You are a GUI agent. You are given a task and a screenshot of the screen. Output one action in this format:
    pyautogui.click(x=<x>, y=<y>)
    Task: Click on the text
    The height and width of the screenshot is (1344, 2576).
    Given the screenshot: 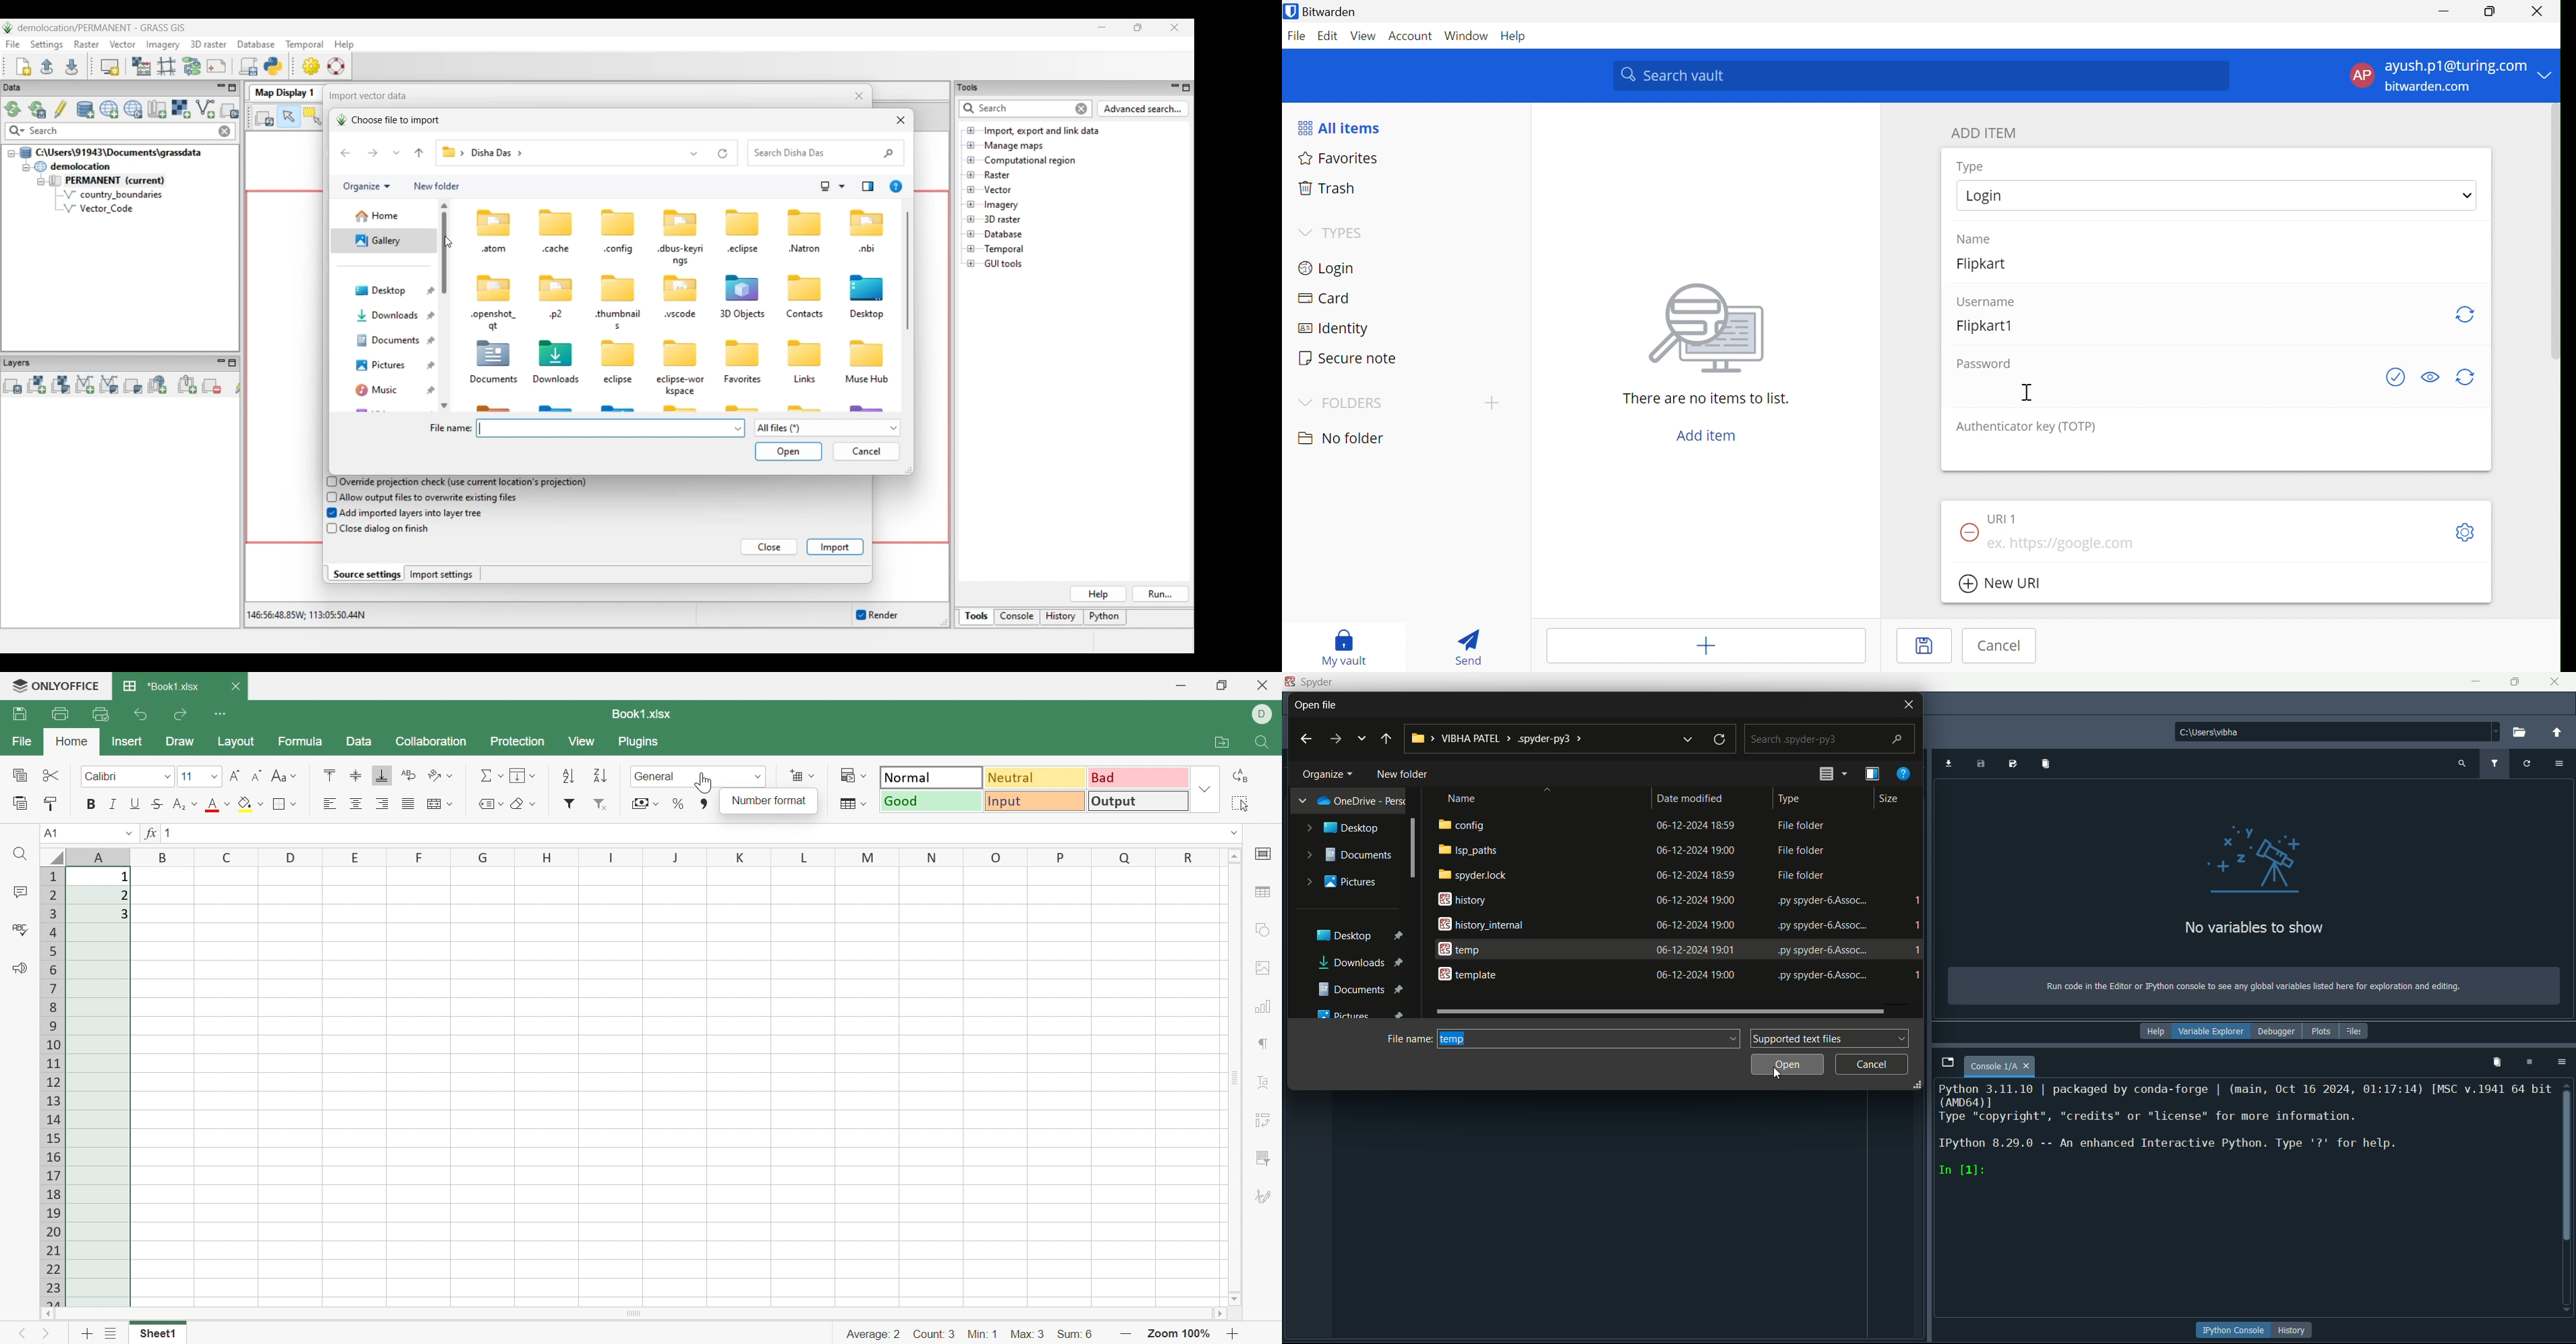 What is the action you would take?
    pyautogui.click(x=1822, y=902)
    